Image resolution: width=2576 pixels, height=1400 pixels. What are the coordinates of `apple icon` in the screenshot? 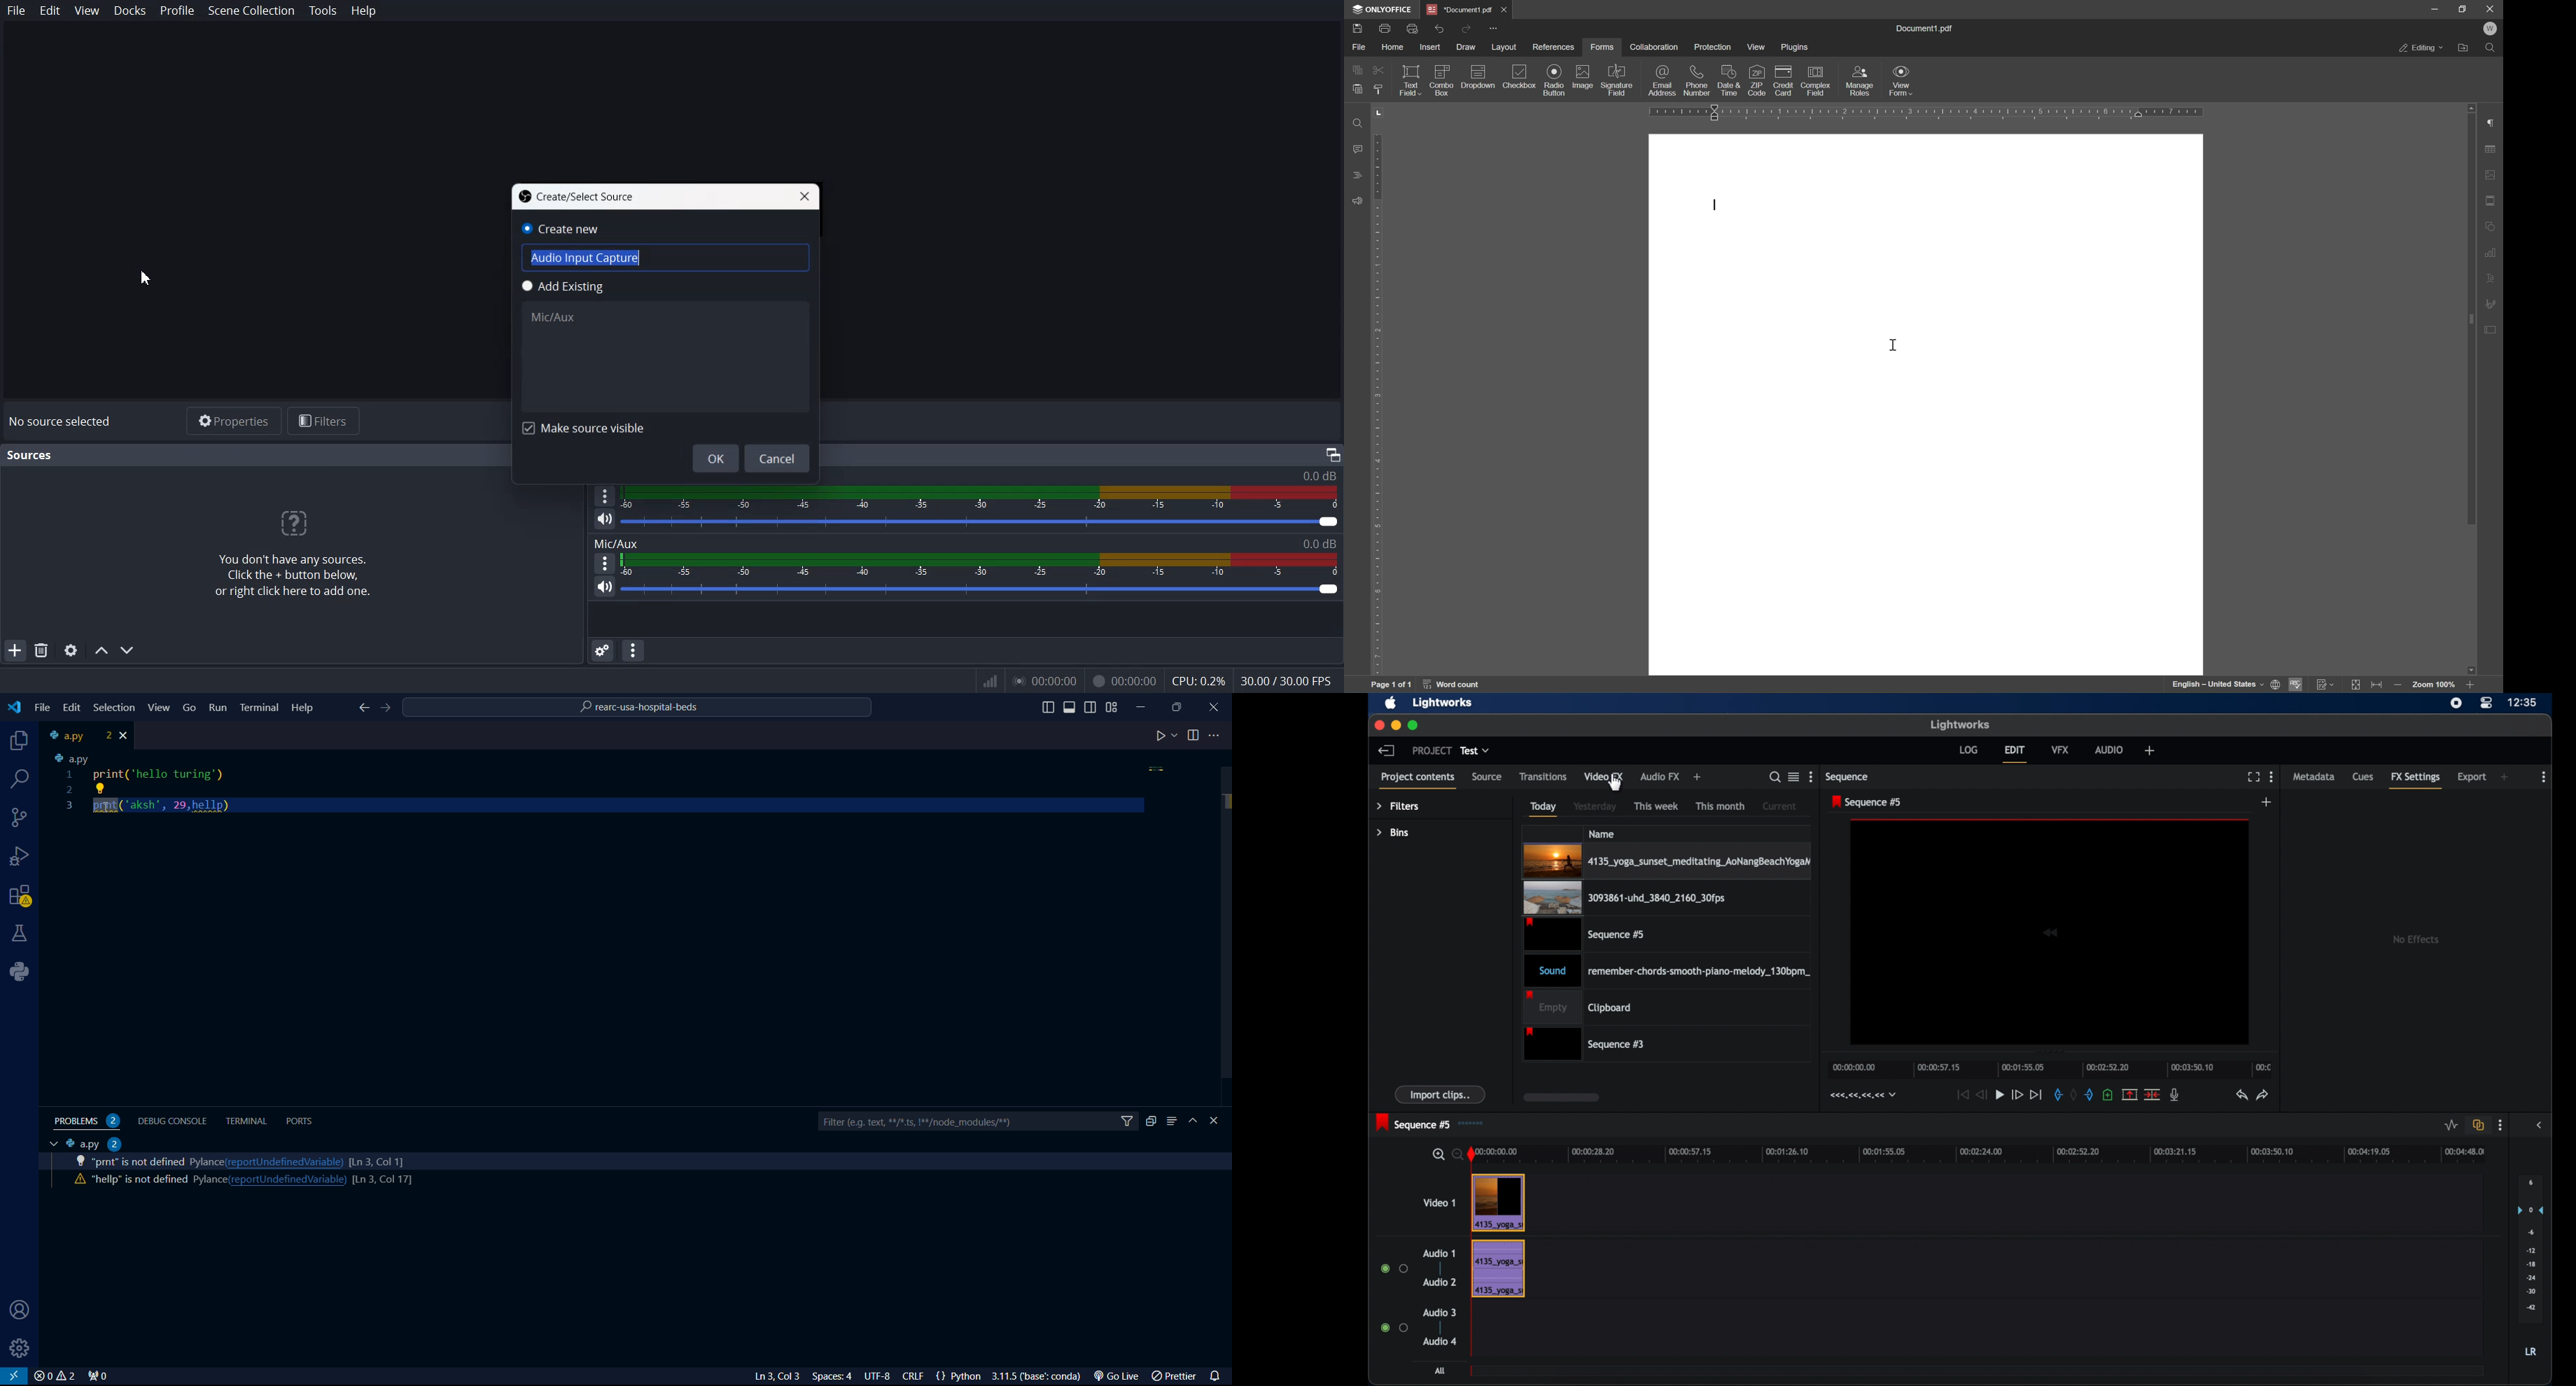 It's located at (1391, 703).